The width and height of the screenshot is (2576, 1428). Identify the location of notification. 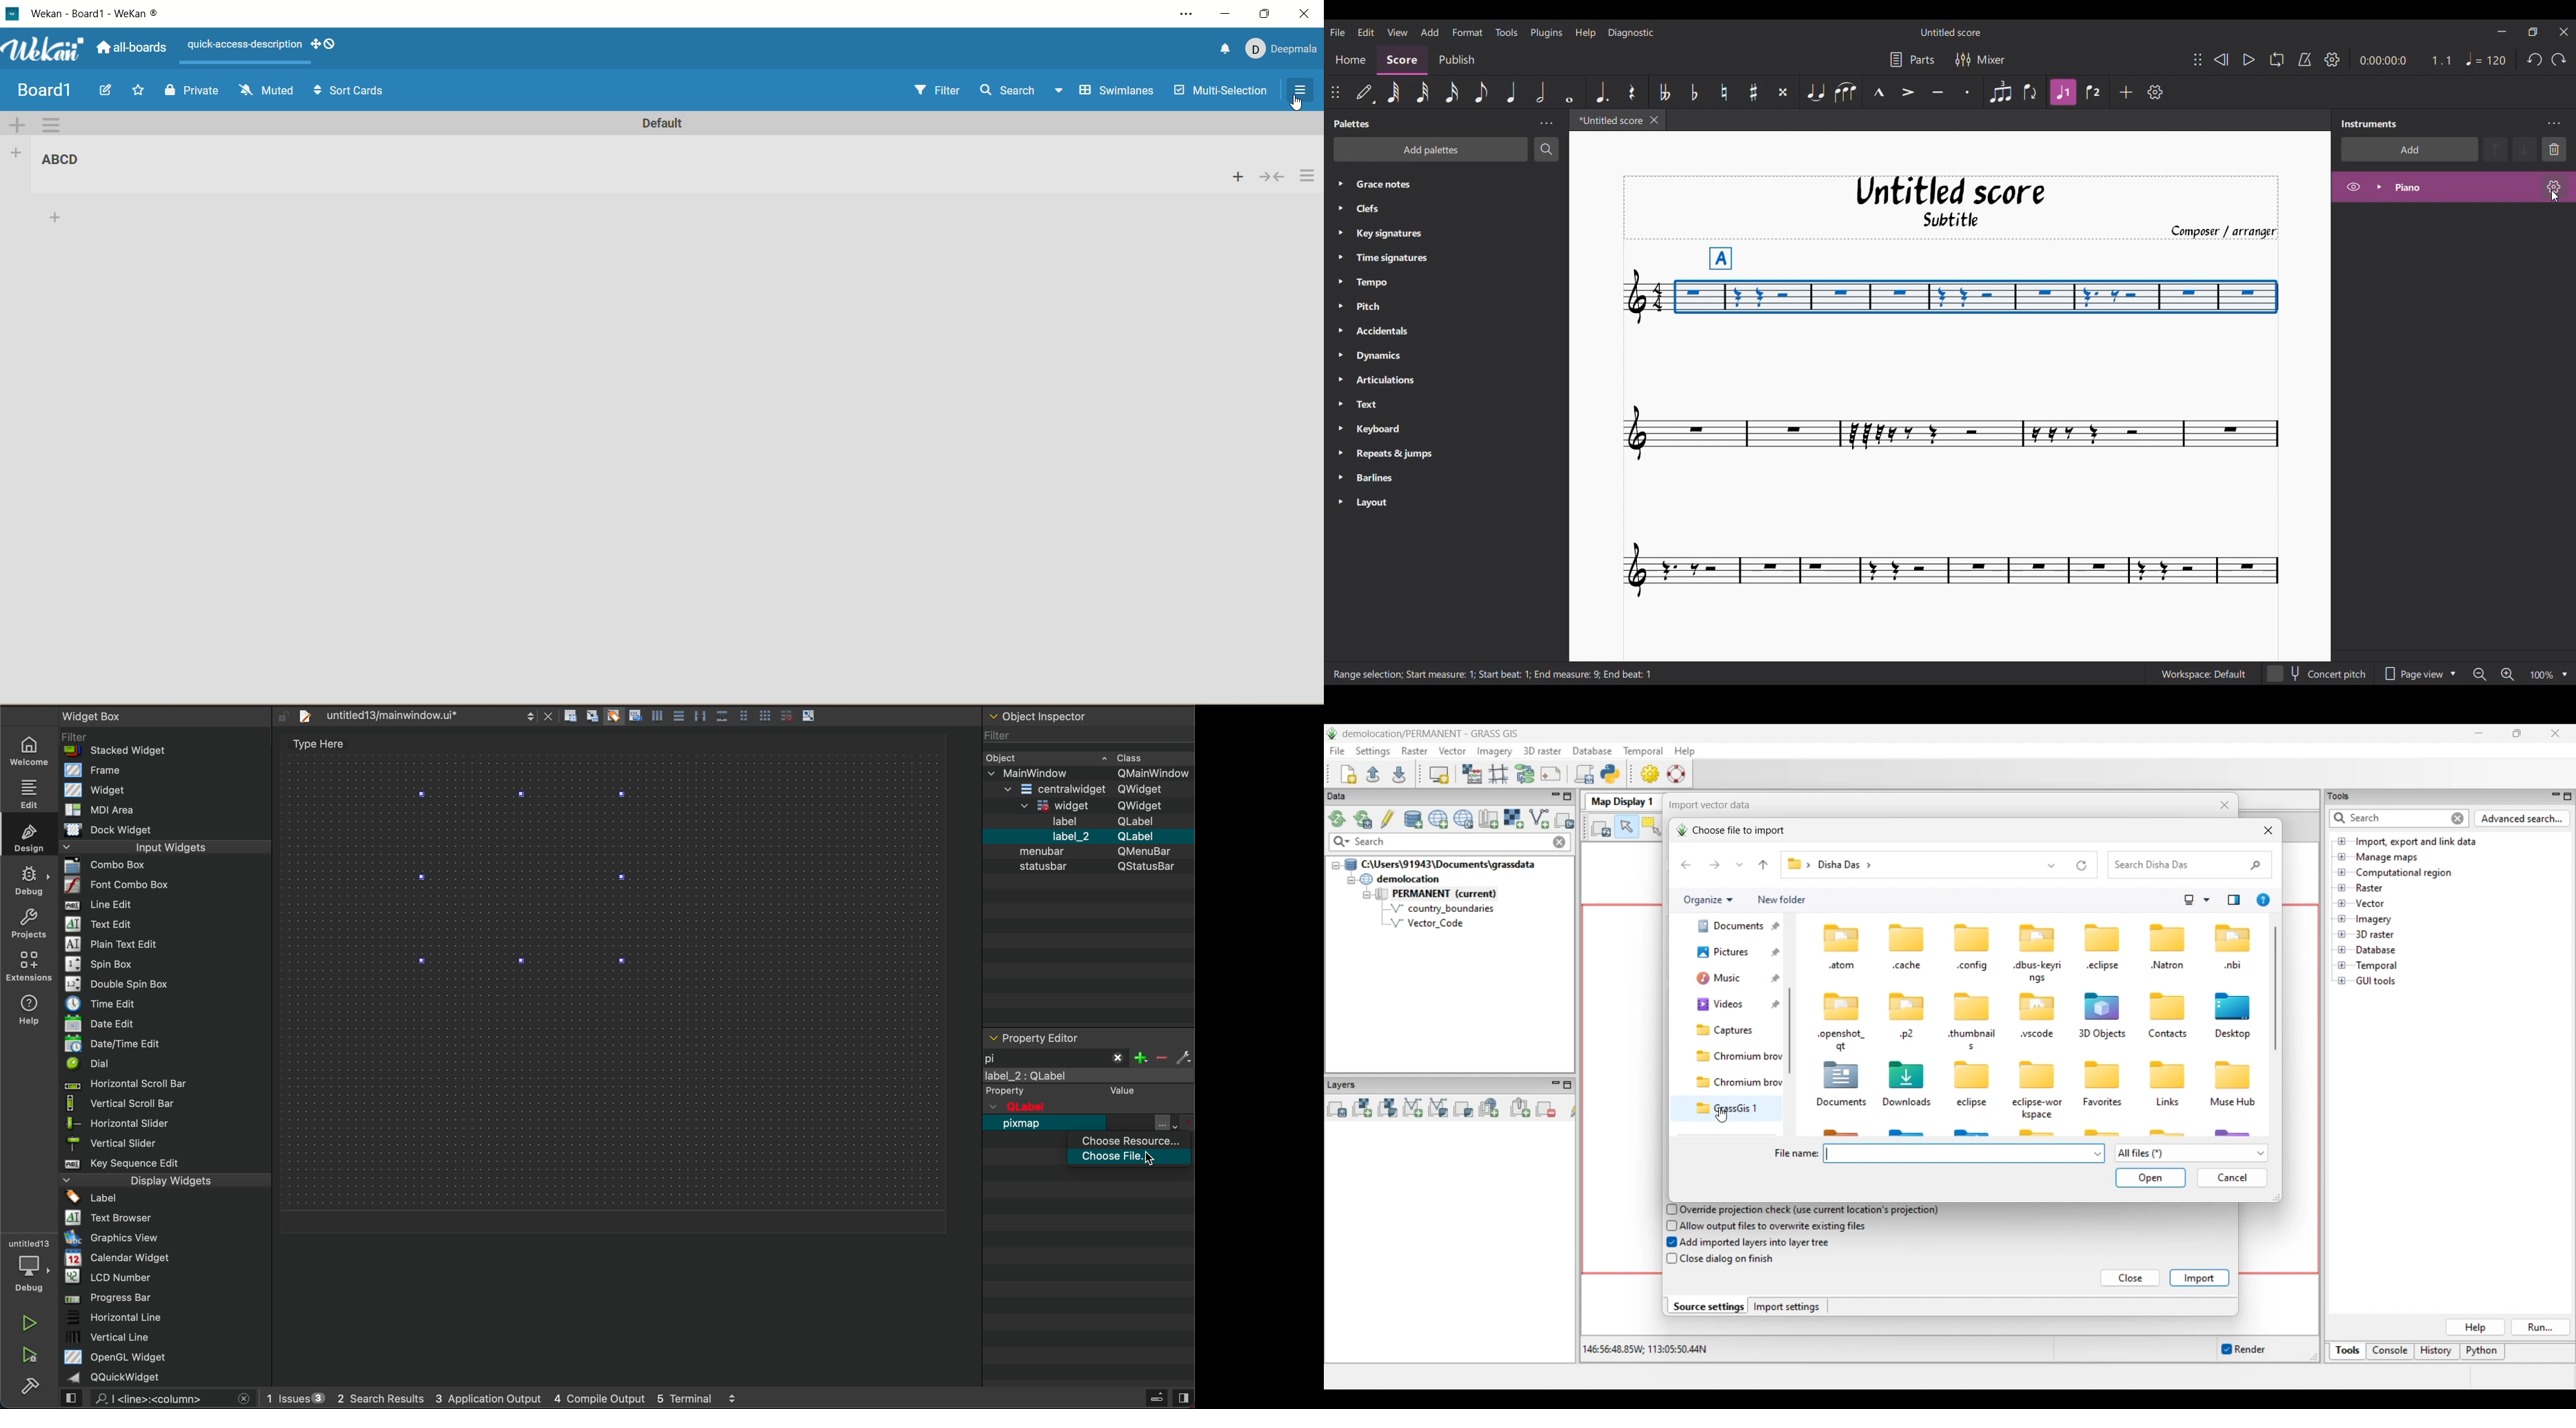
(1222, 48).